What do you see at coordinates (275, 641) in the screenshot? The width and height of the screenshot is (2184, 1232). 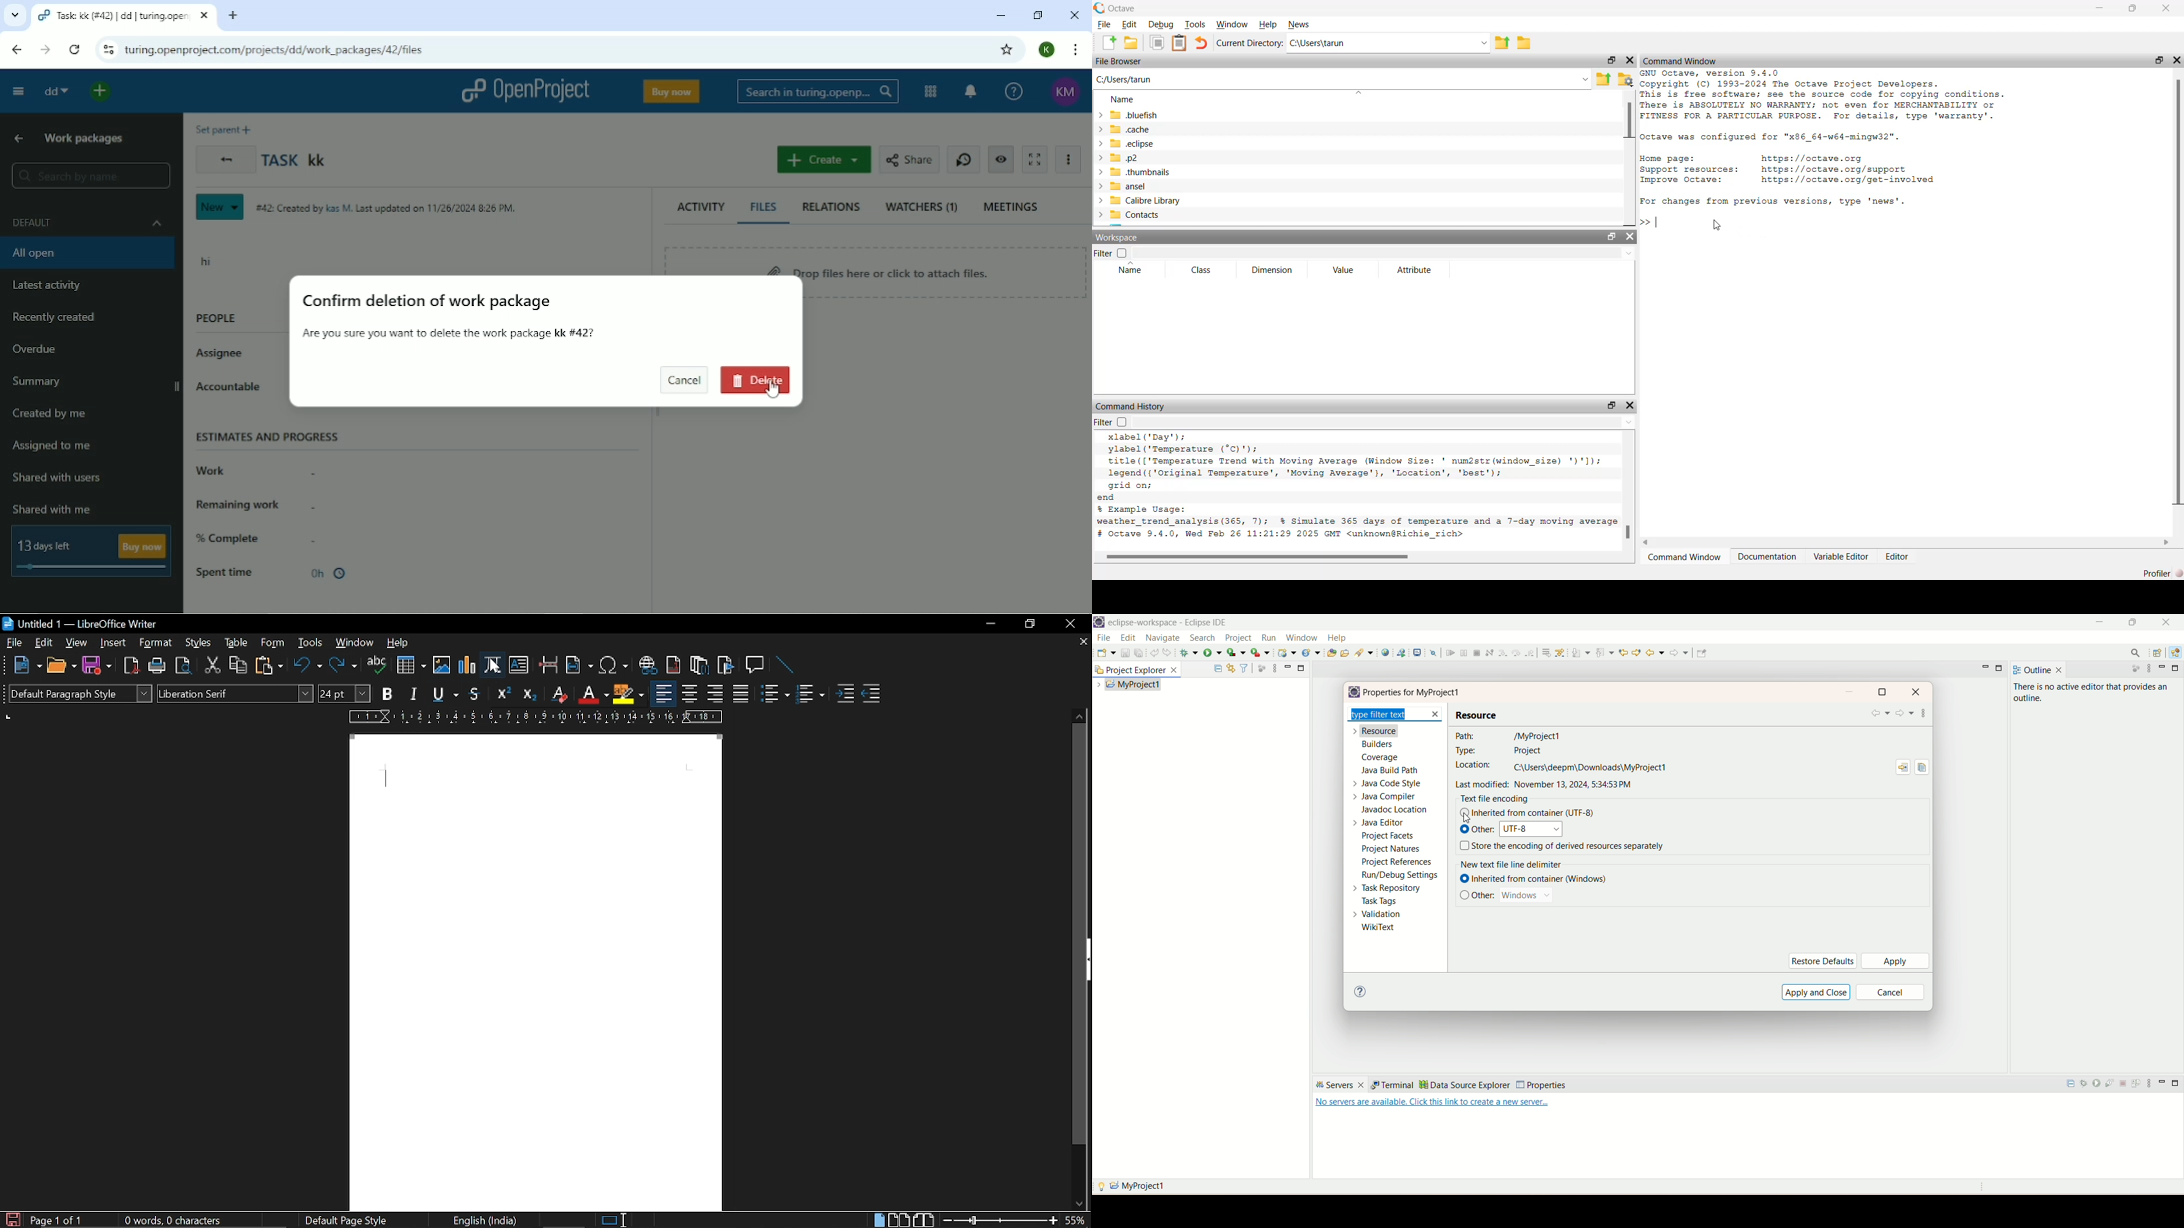 I see `form` at bounding box center [275, 641].